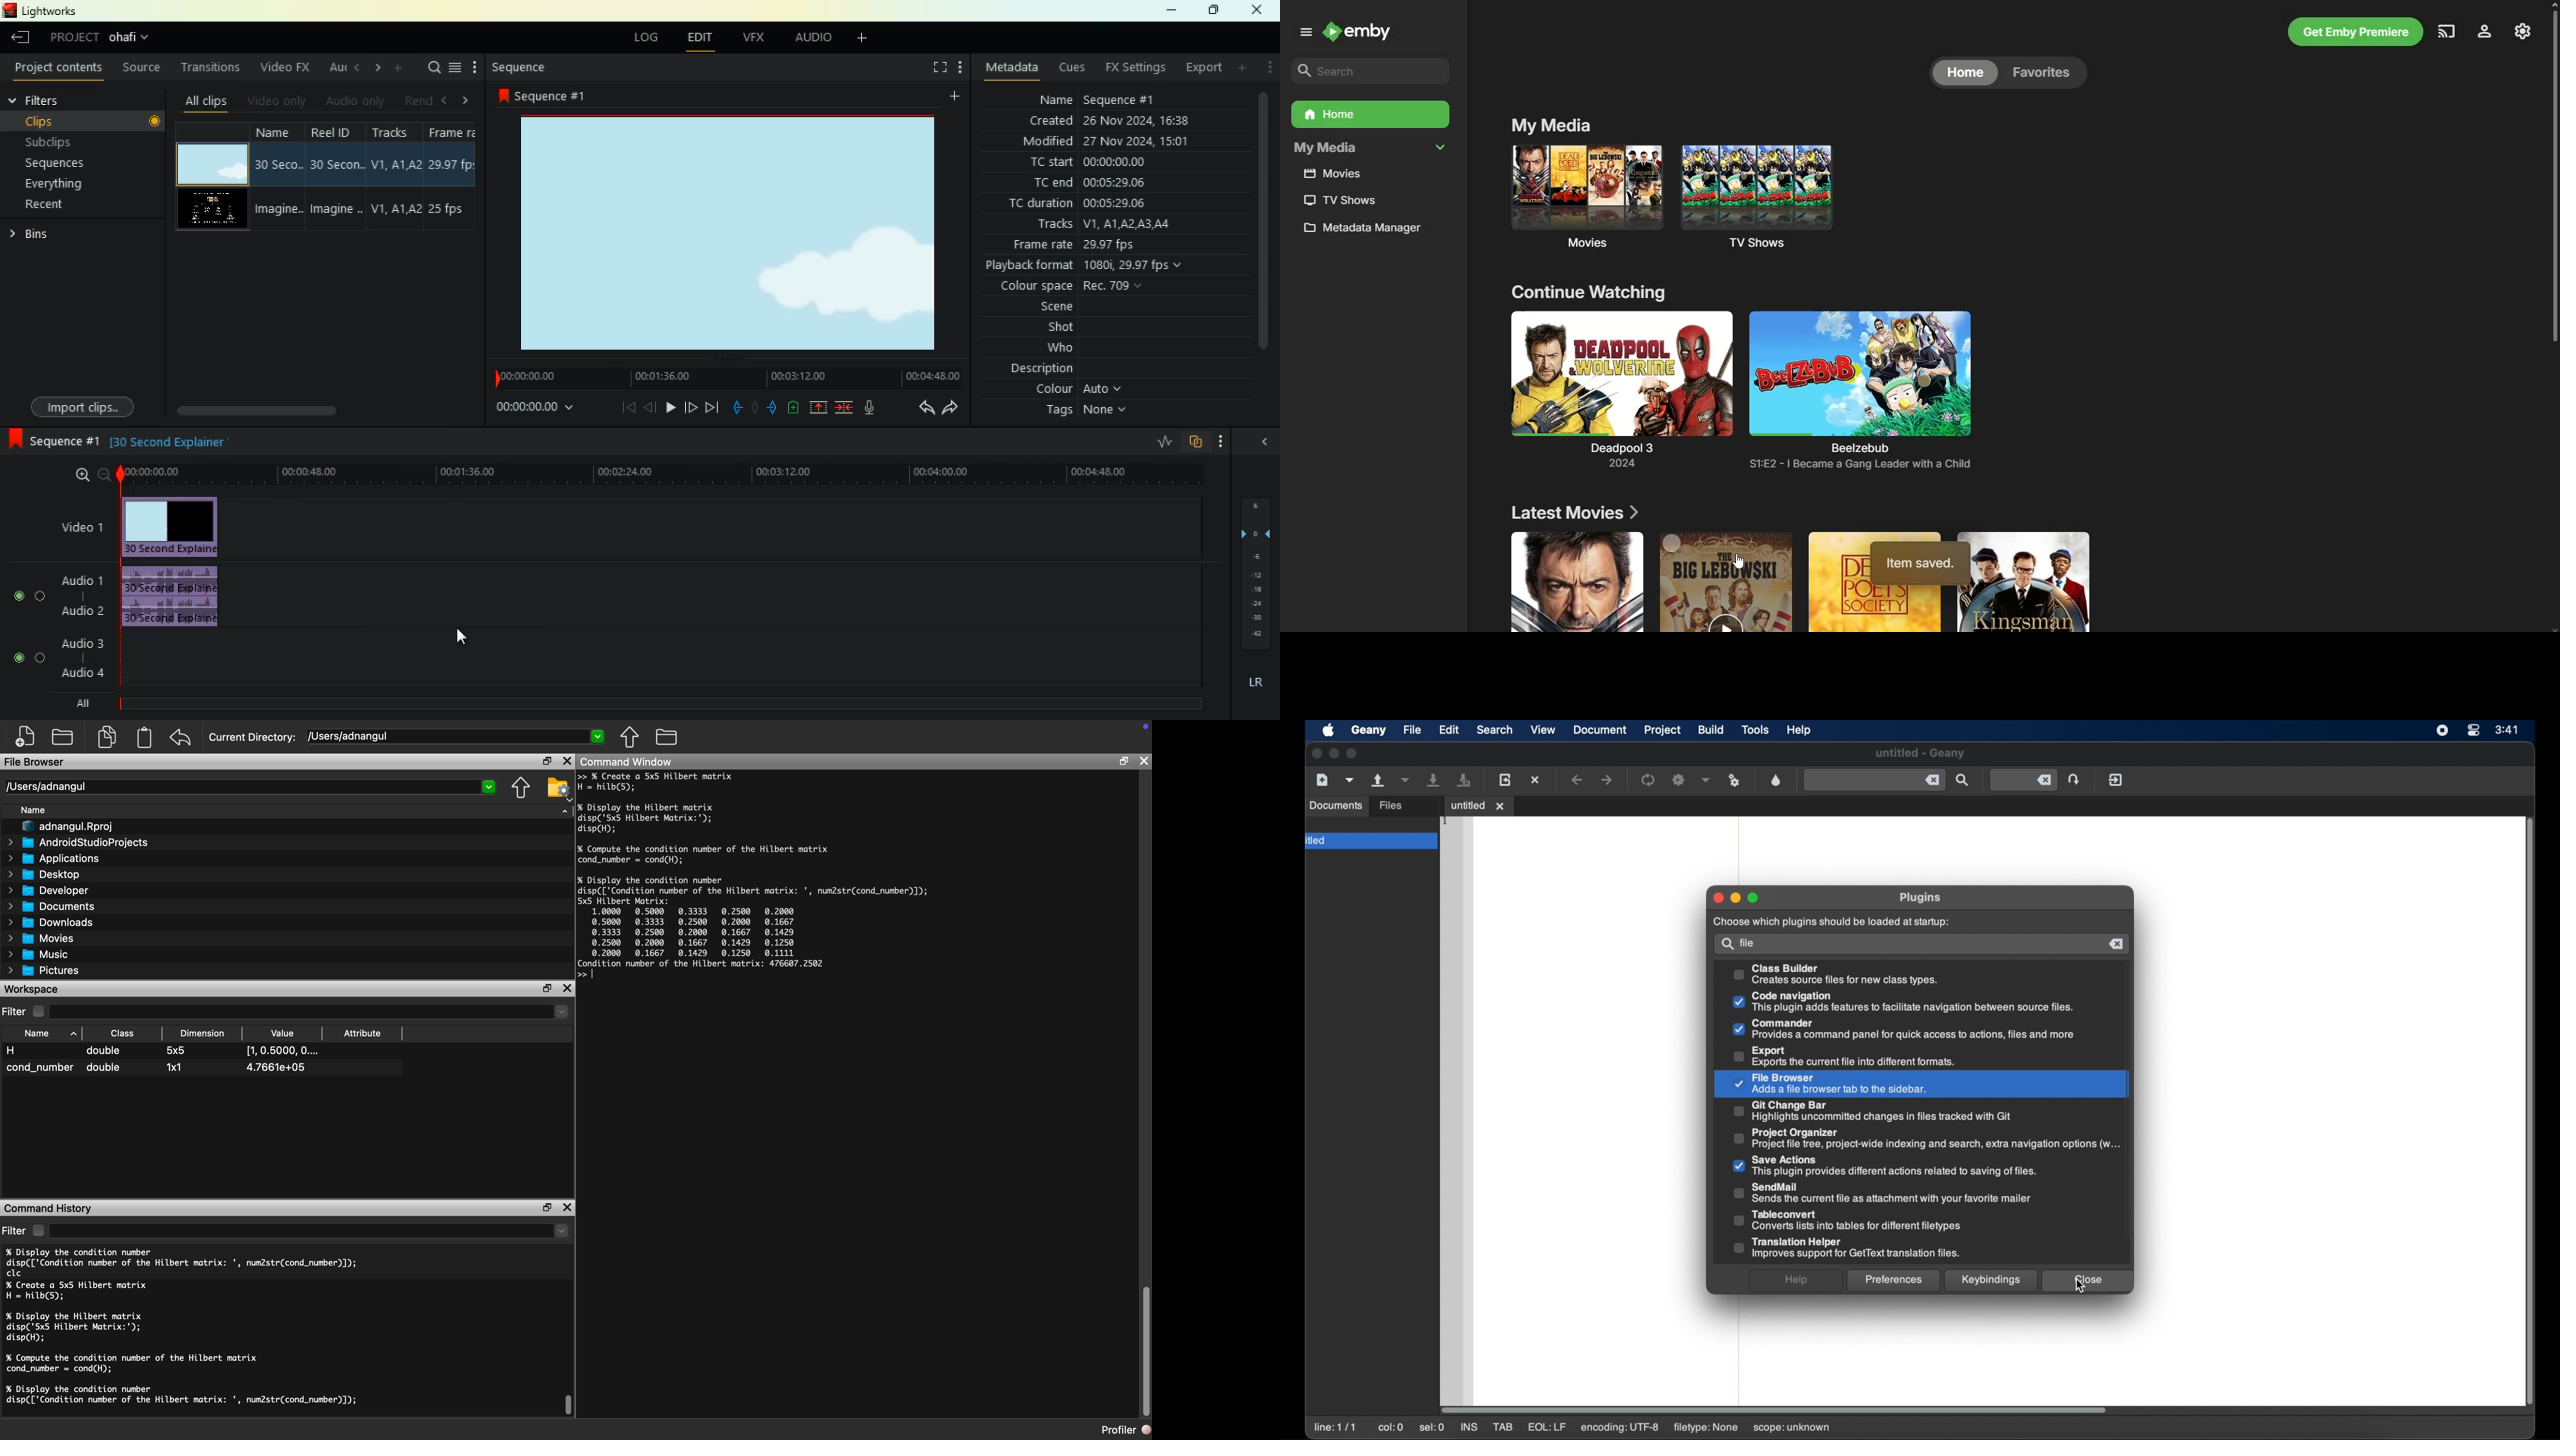  Describe the element at coordinates (1266, 69) in the screenshot. I see `more` at that location.